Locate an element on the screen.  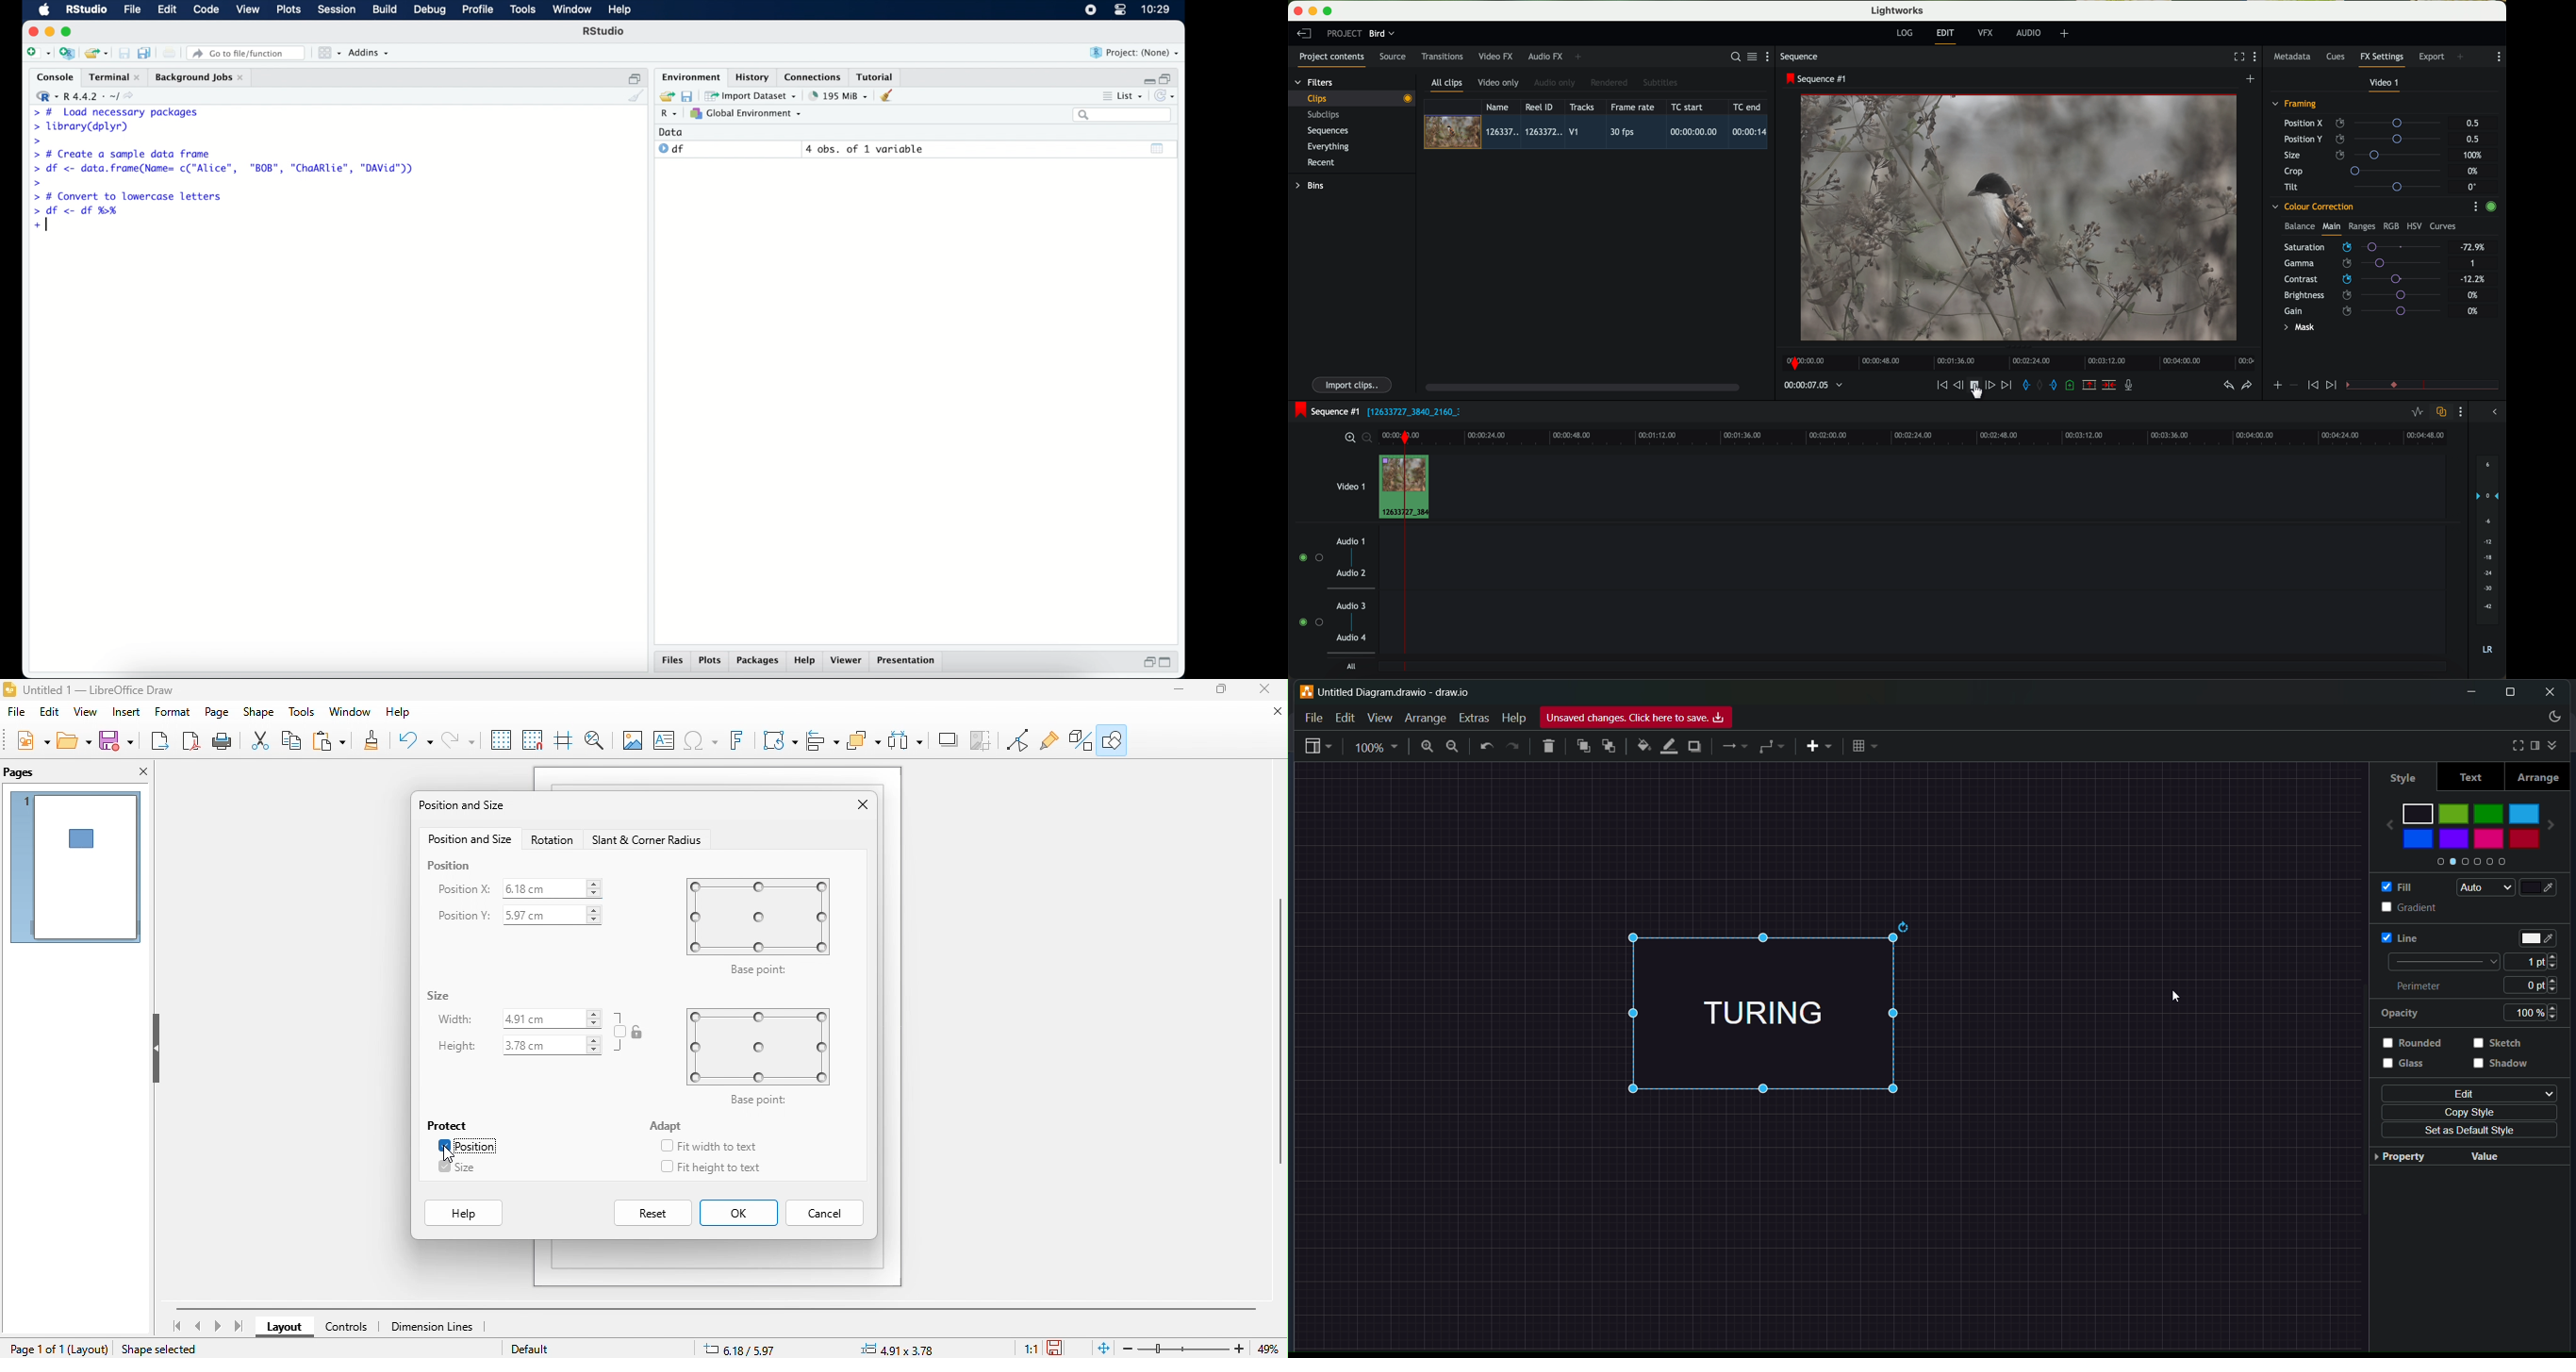
paste is located at coordinates (333, 741).